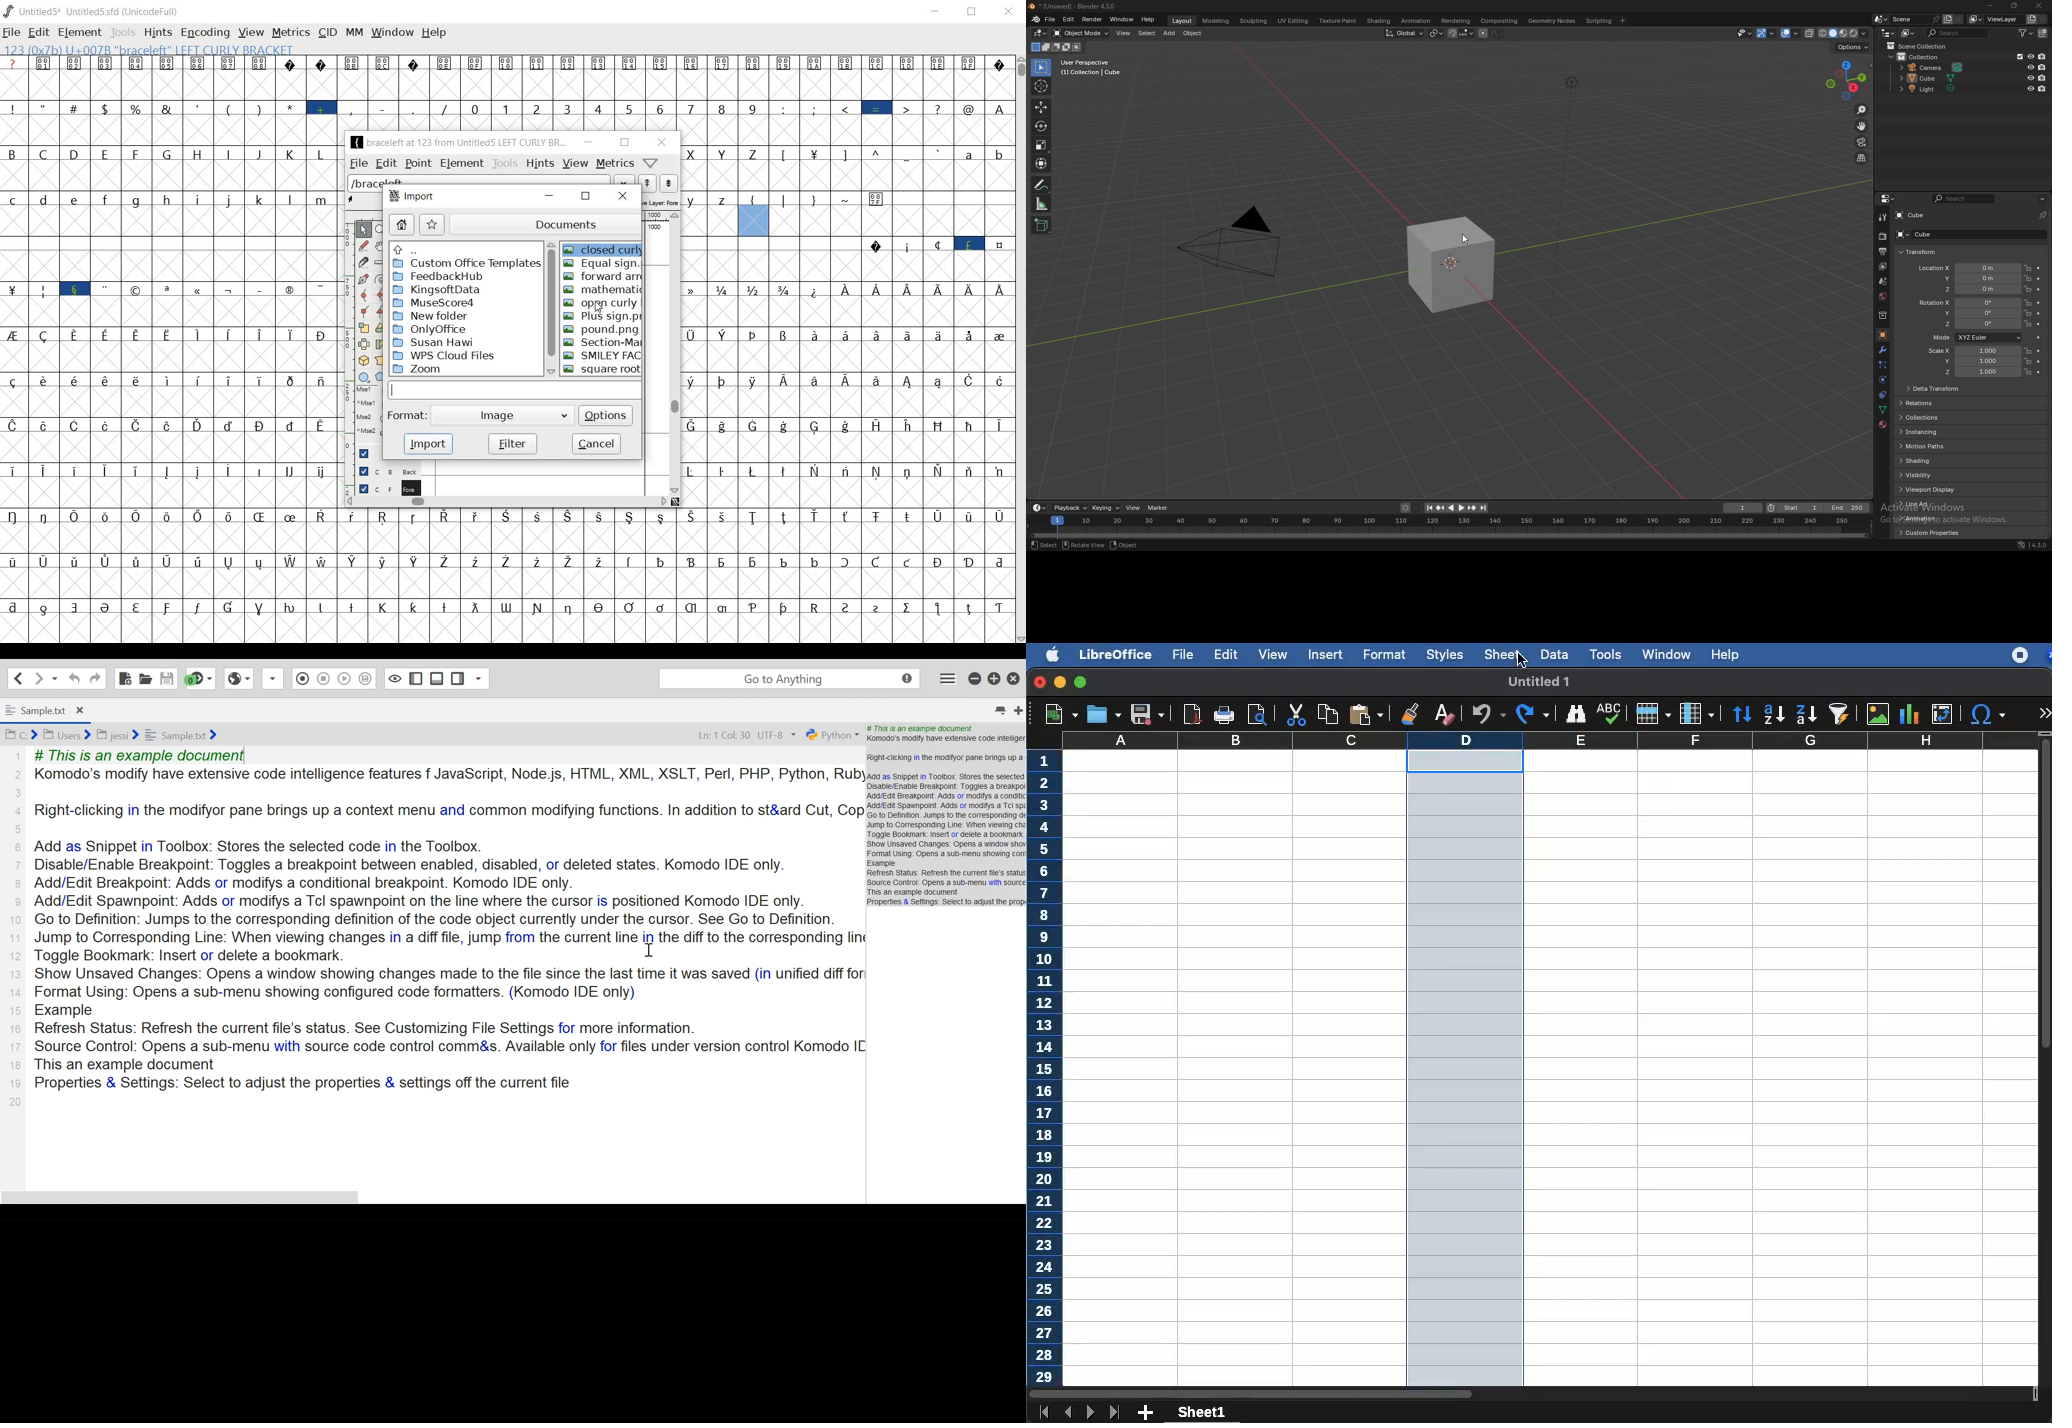 This screenshot has width=2072, height=1428. What do you see at coordinates (508, 502) in the screenshot?
I see `scrollbar` at bounding box center [508, 502].